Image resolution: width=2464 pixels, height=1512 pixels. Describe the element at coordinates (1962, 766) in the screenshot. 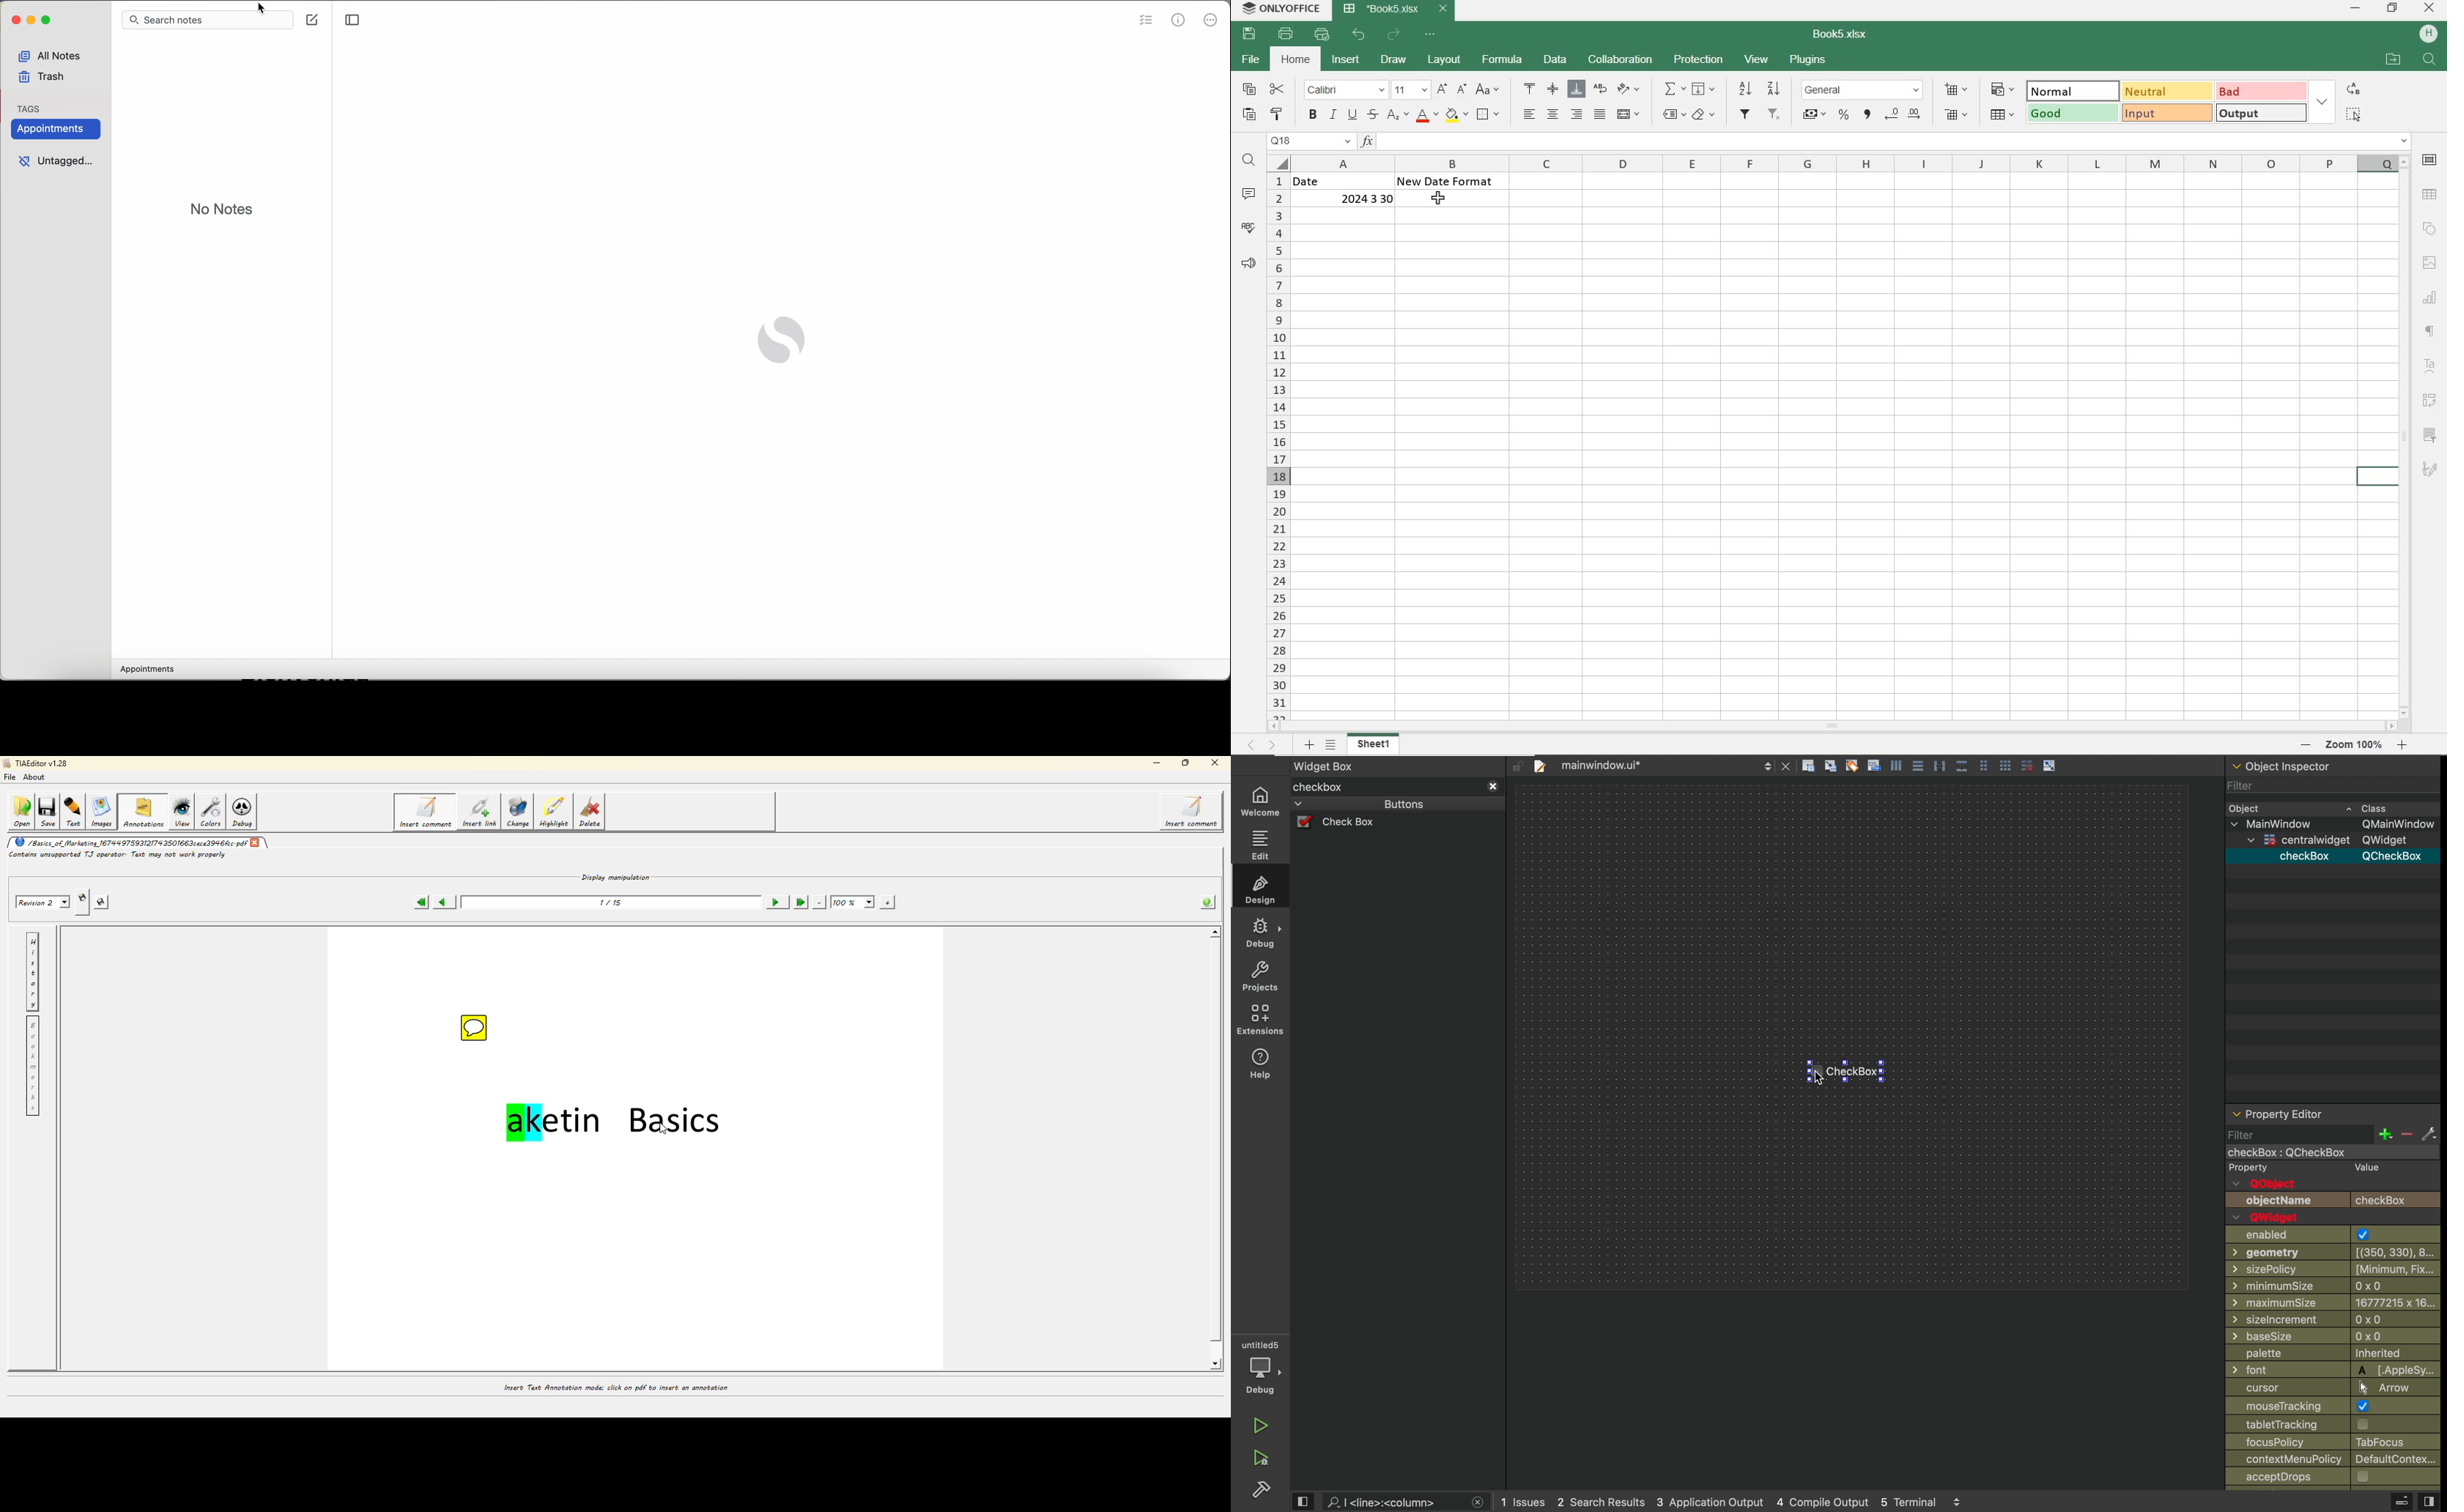

I see `distribute vertically` at that location.